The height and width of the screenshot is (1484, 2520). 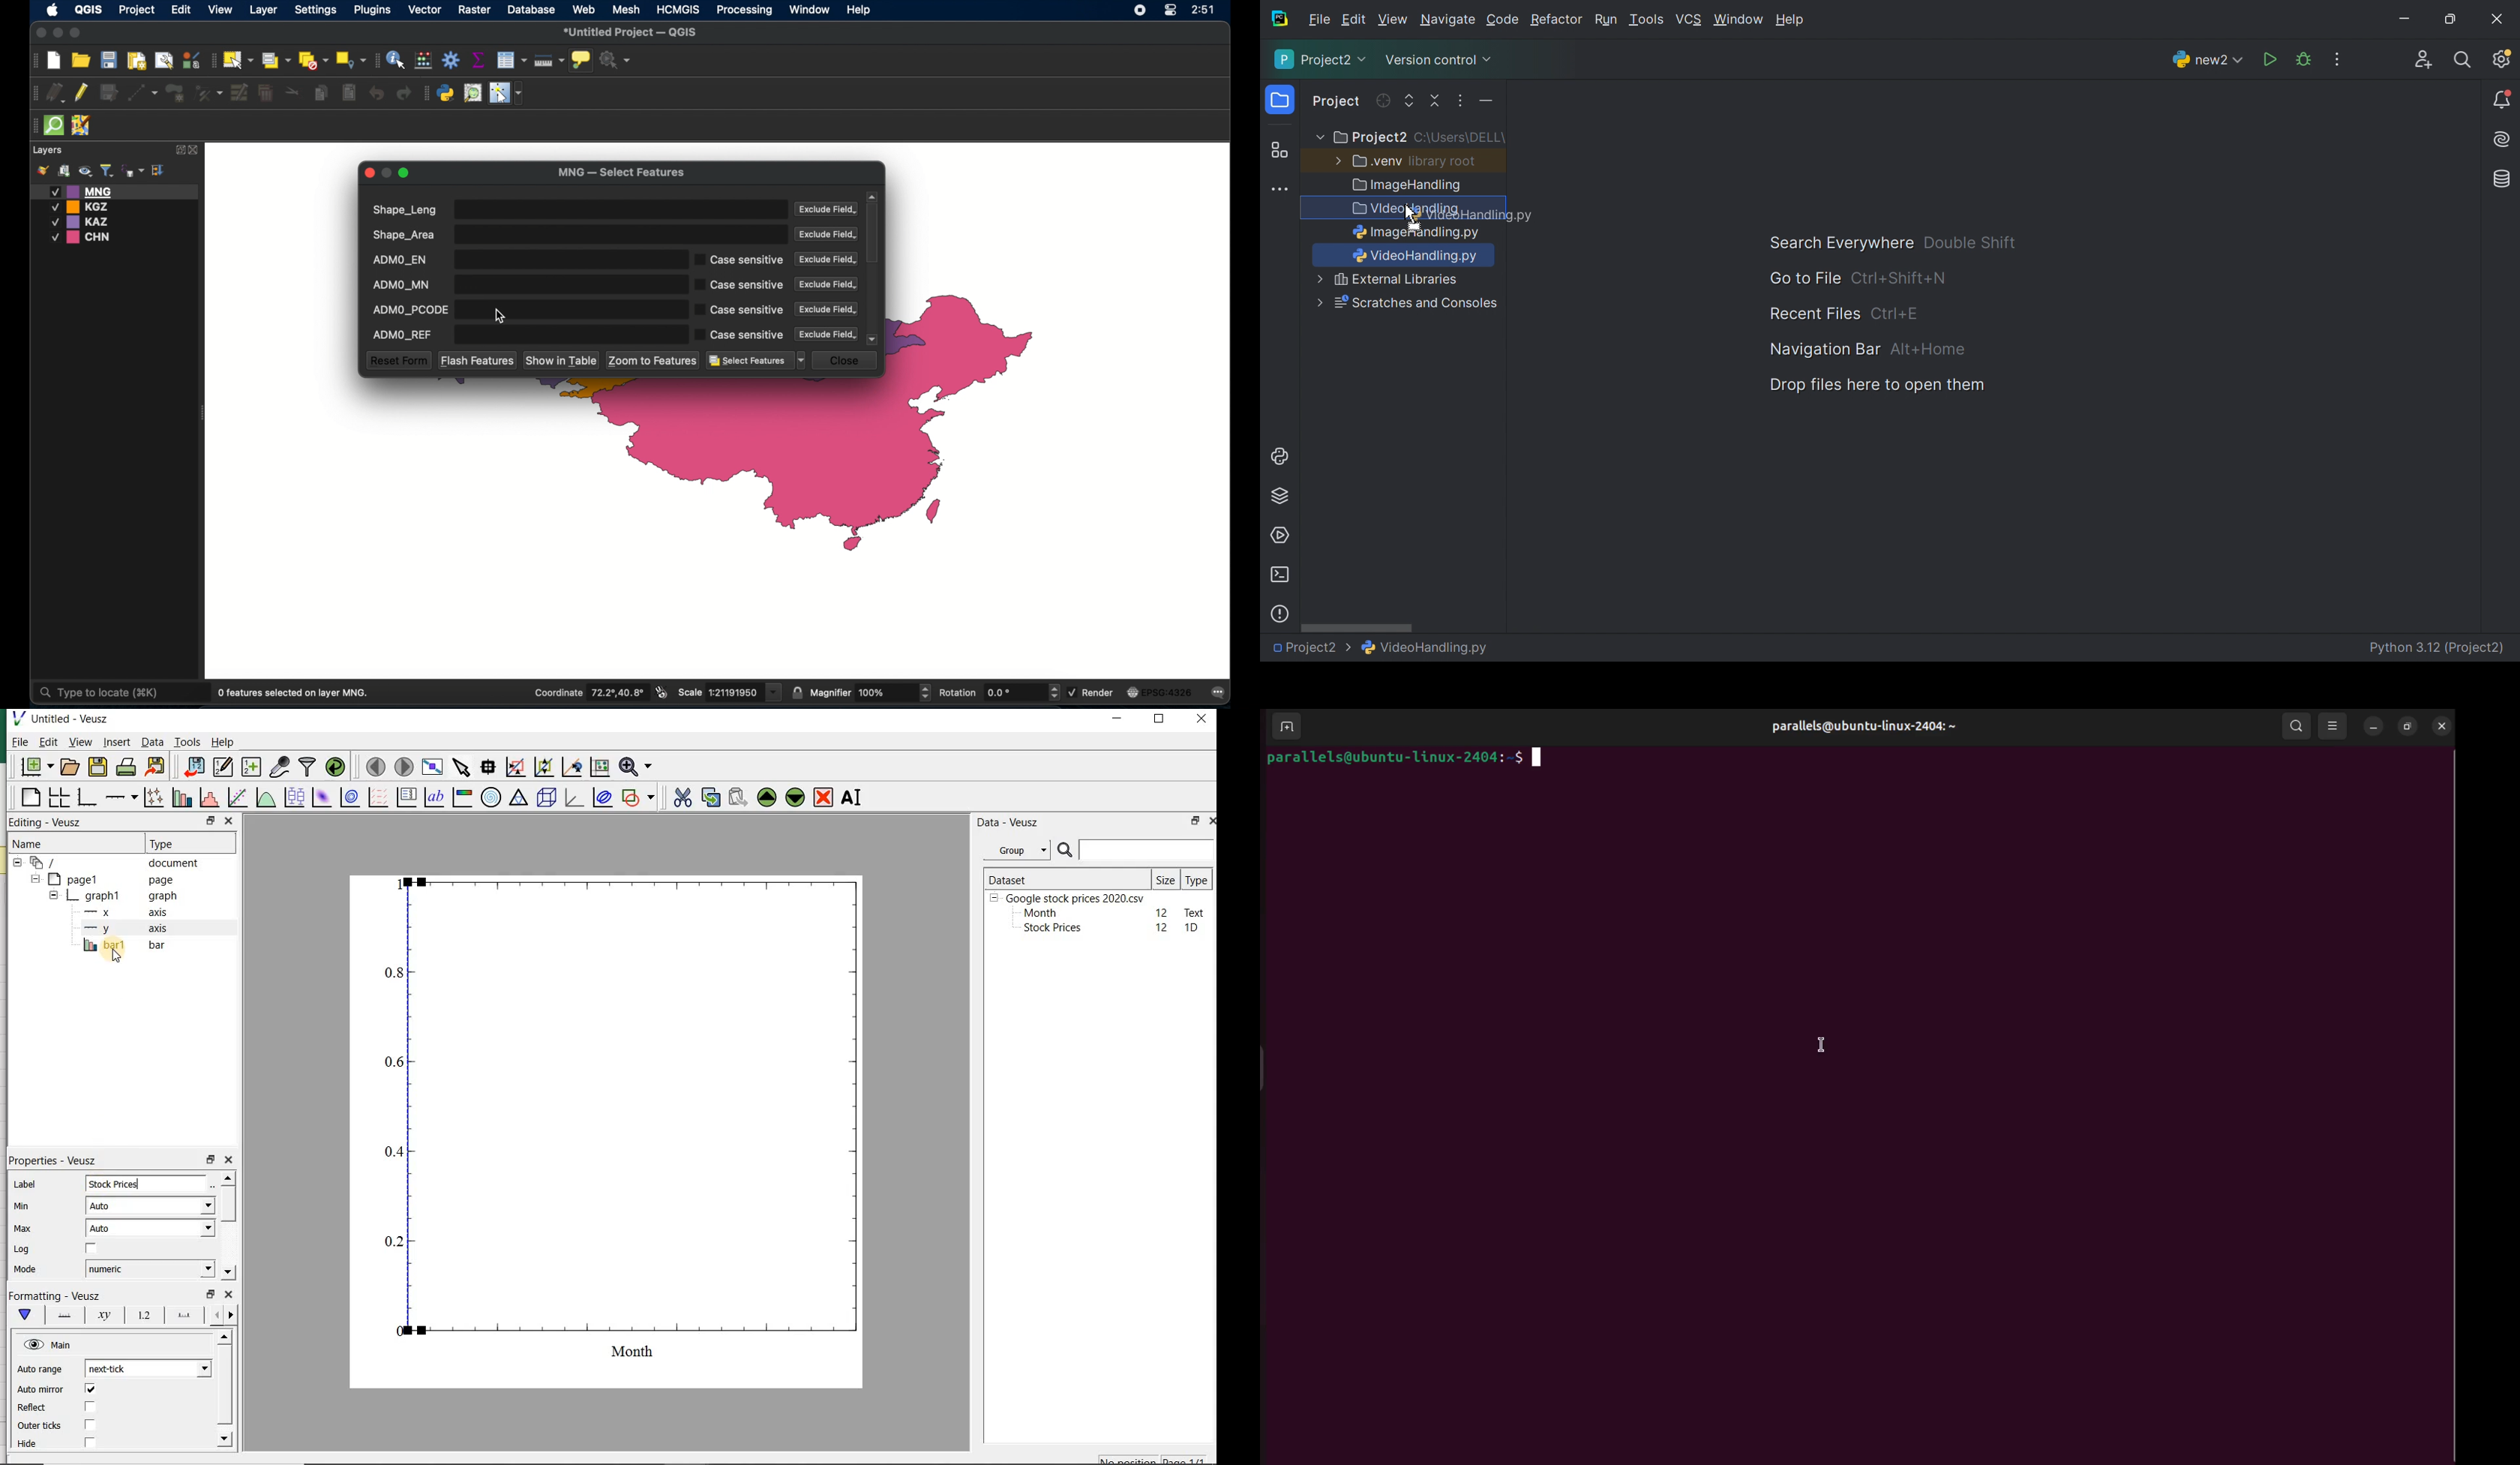 I want to click on ADMO_EN, so click(x=524, y=259).